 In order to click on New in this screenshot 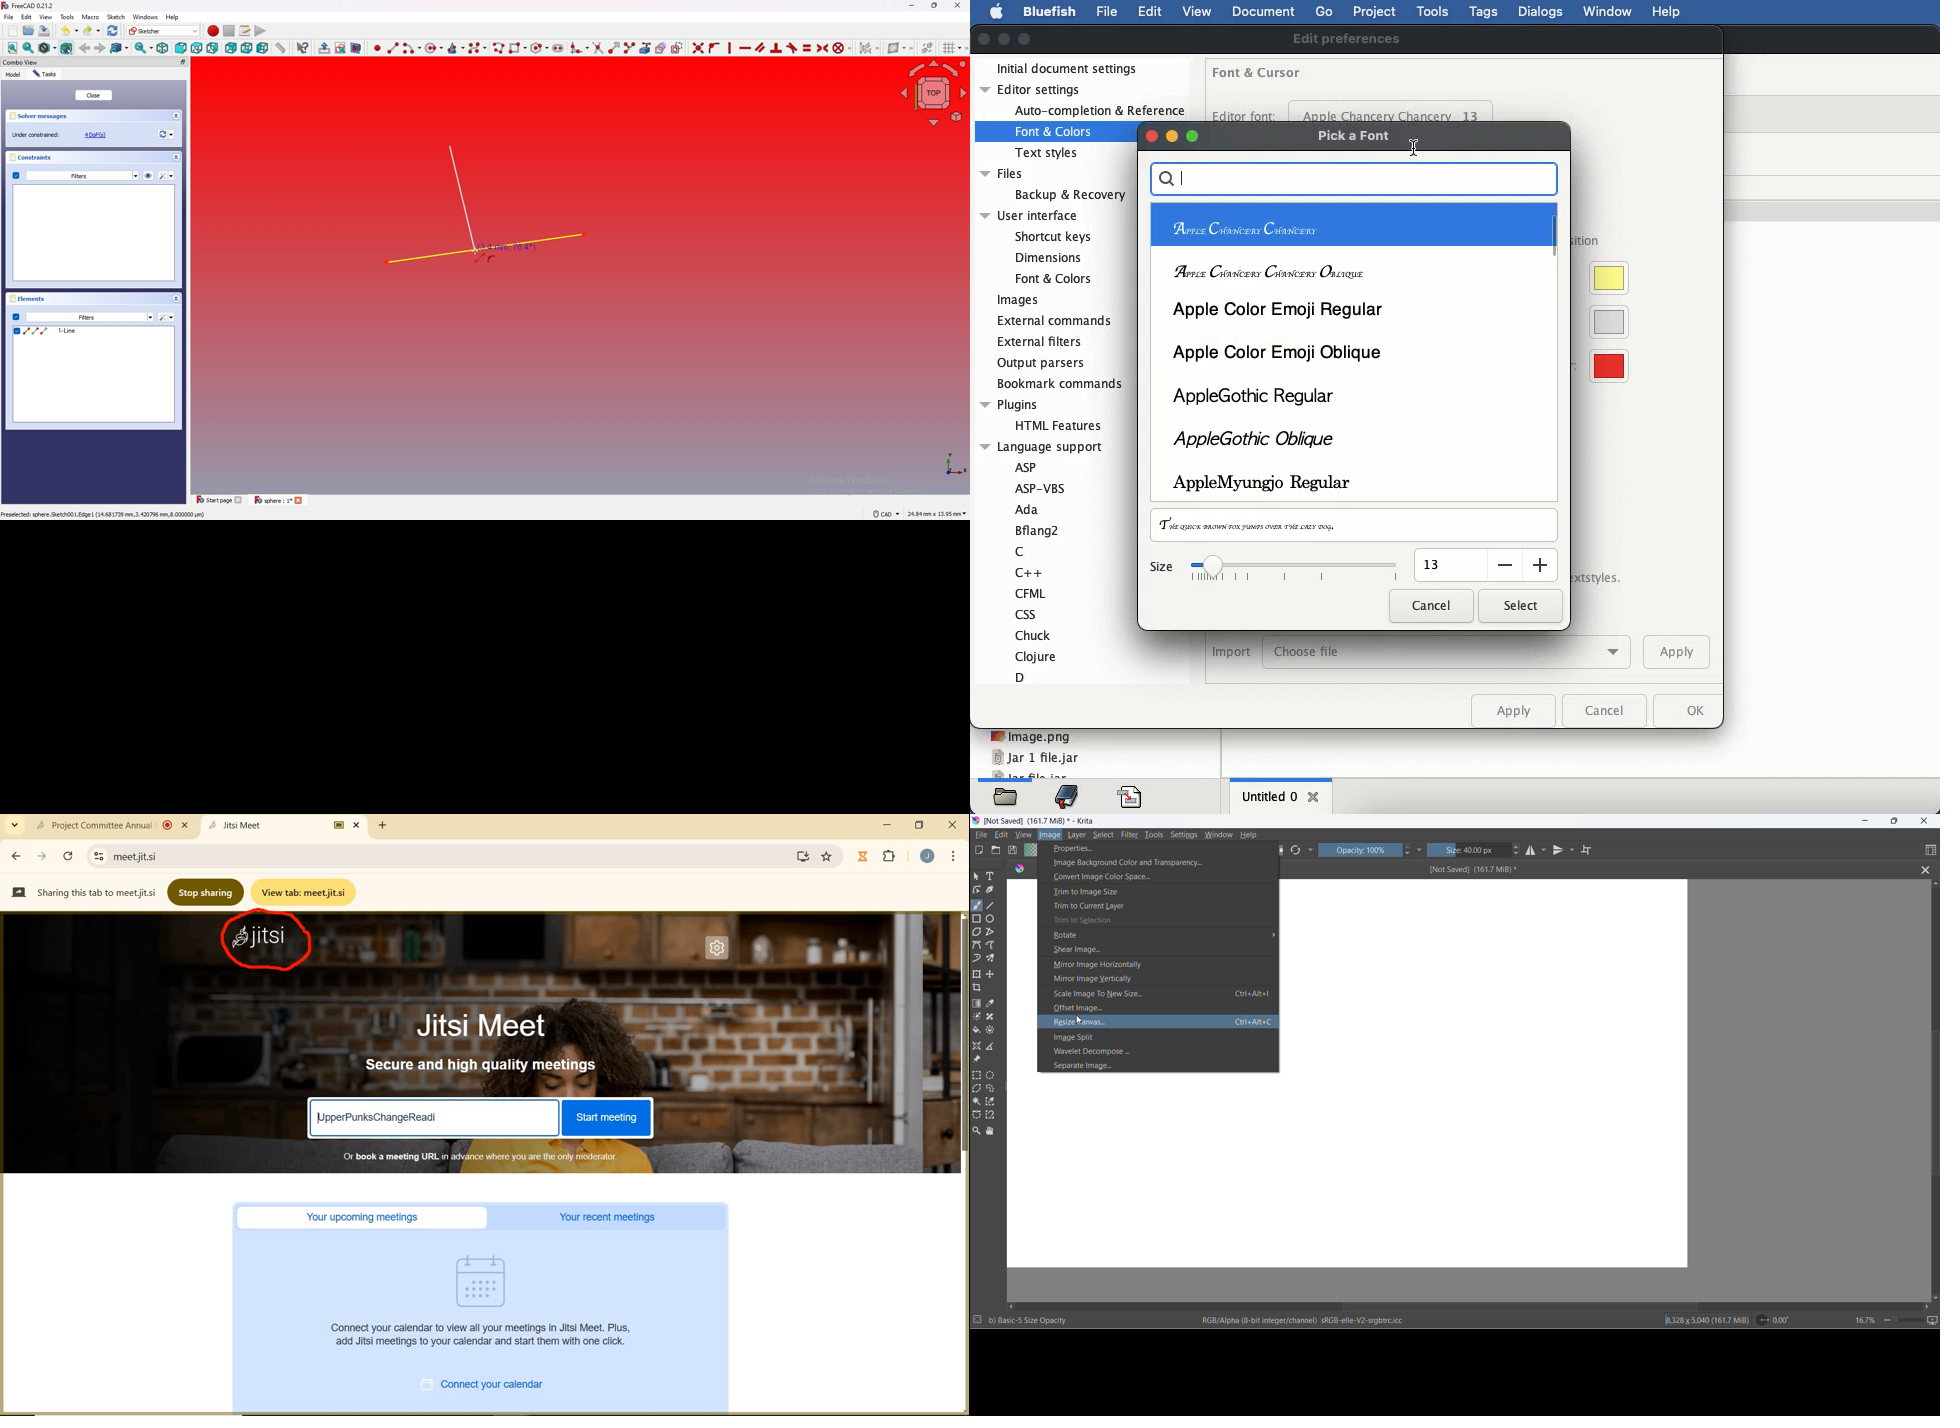, I will do `click(14, 31)`.